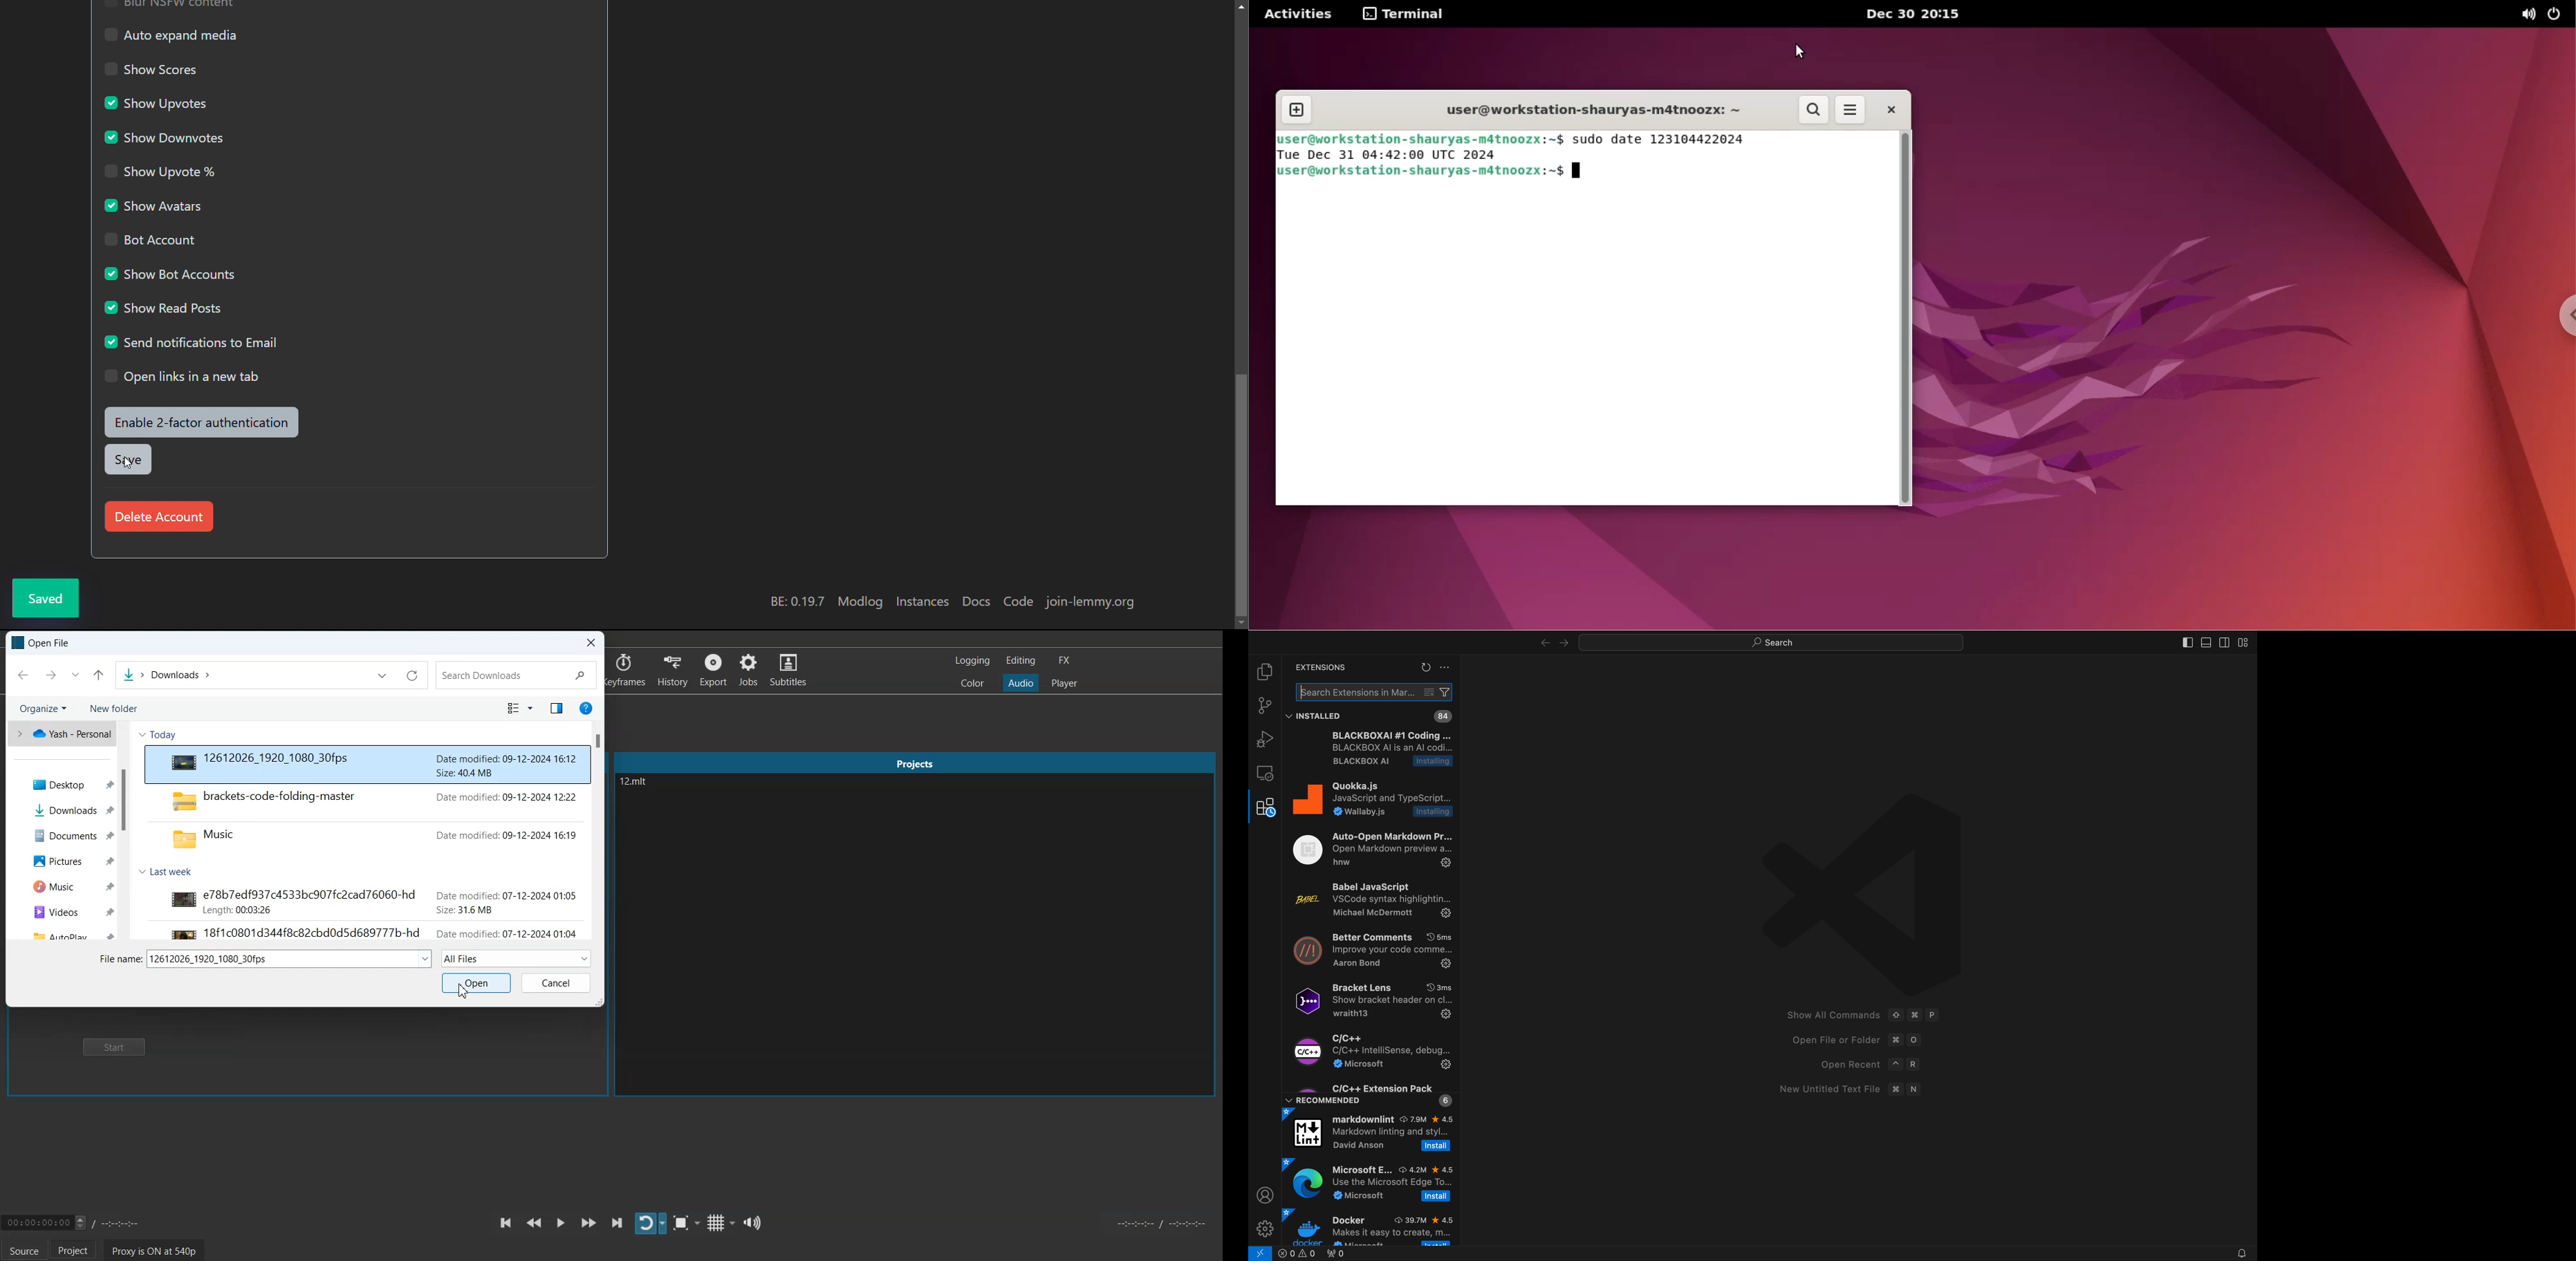  Describe the element at coordinates (1241, 624) in the screenshot. I see `Scroll down` at that location.